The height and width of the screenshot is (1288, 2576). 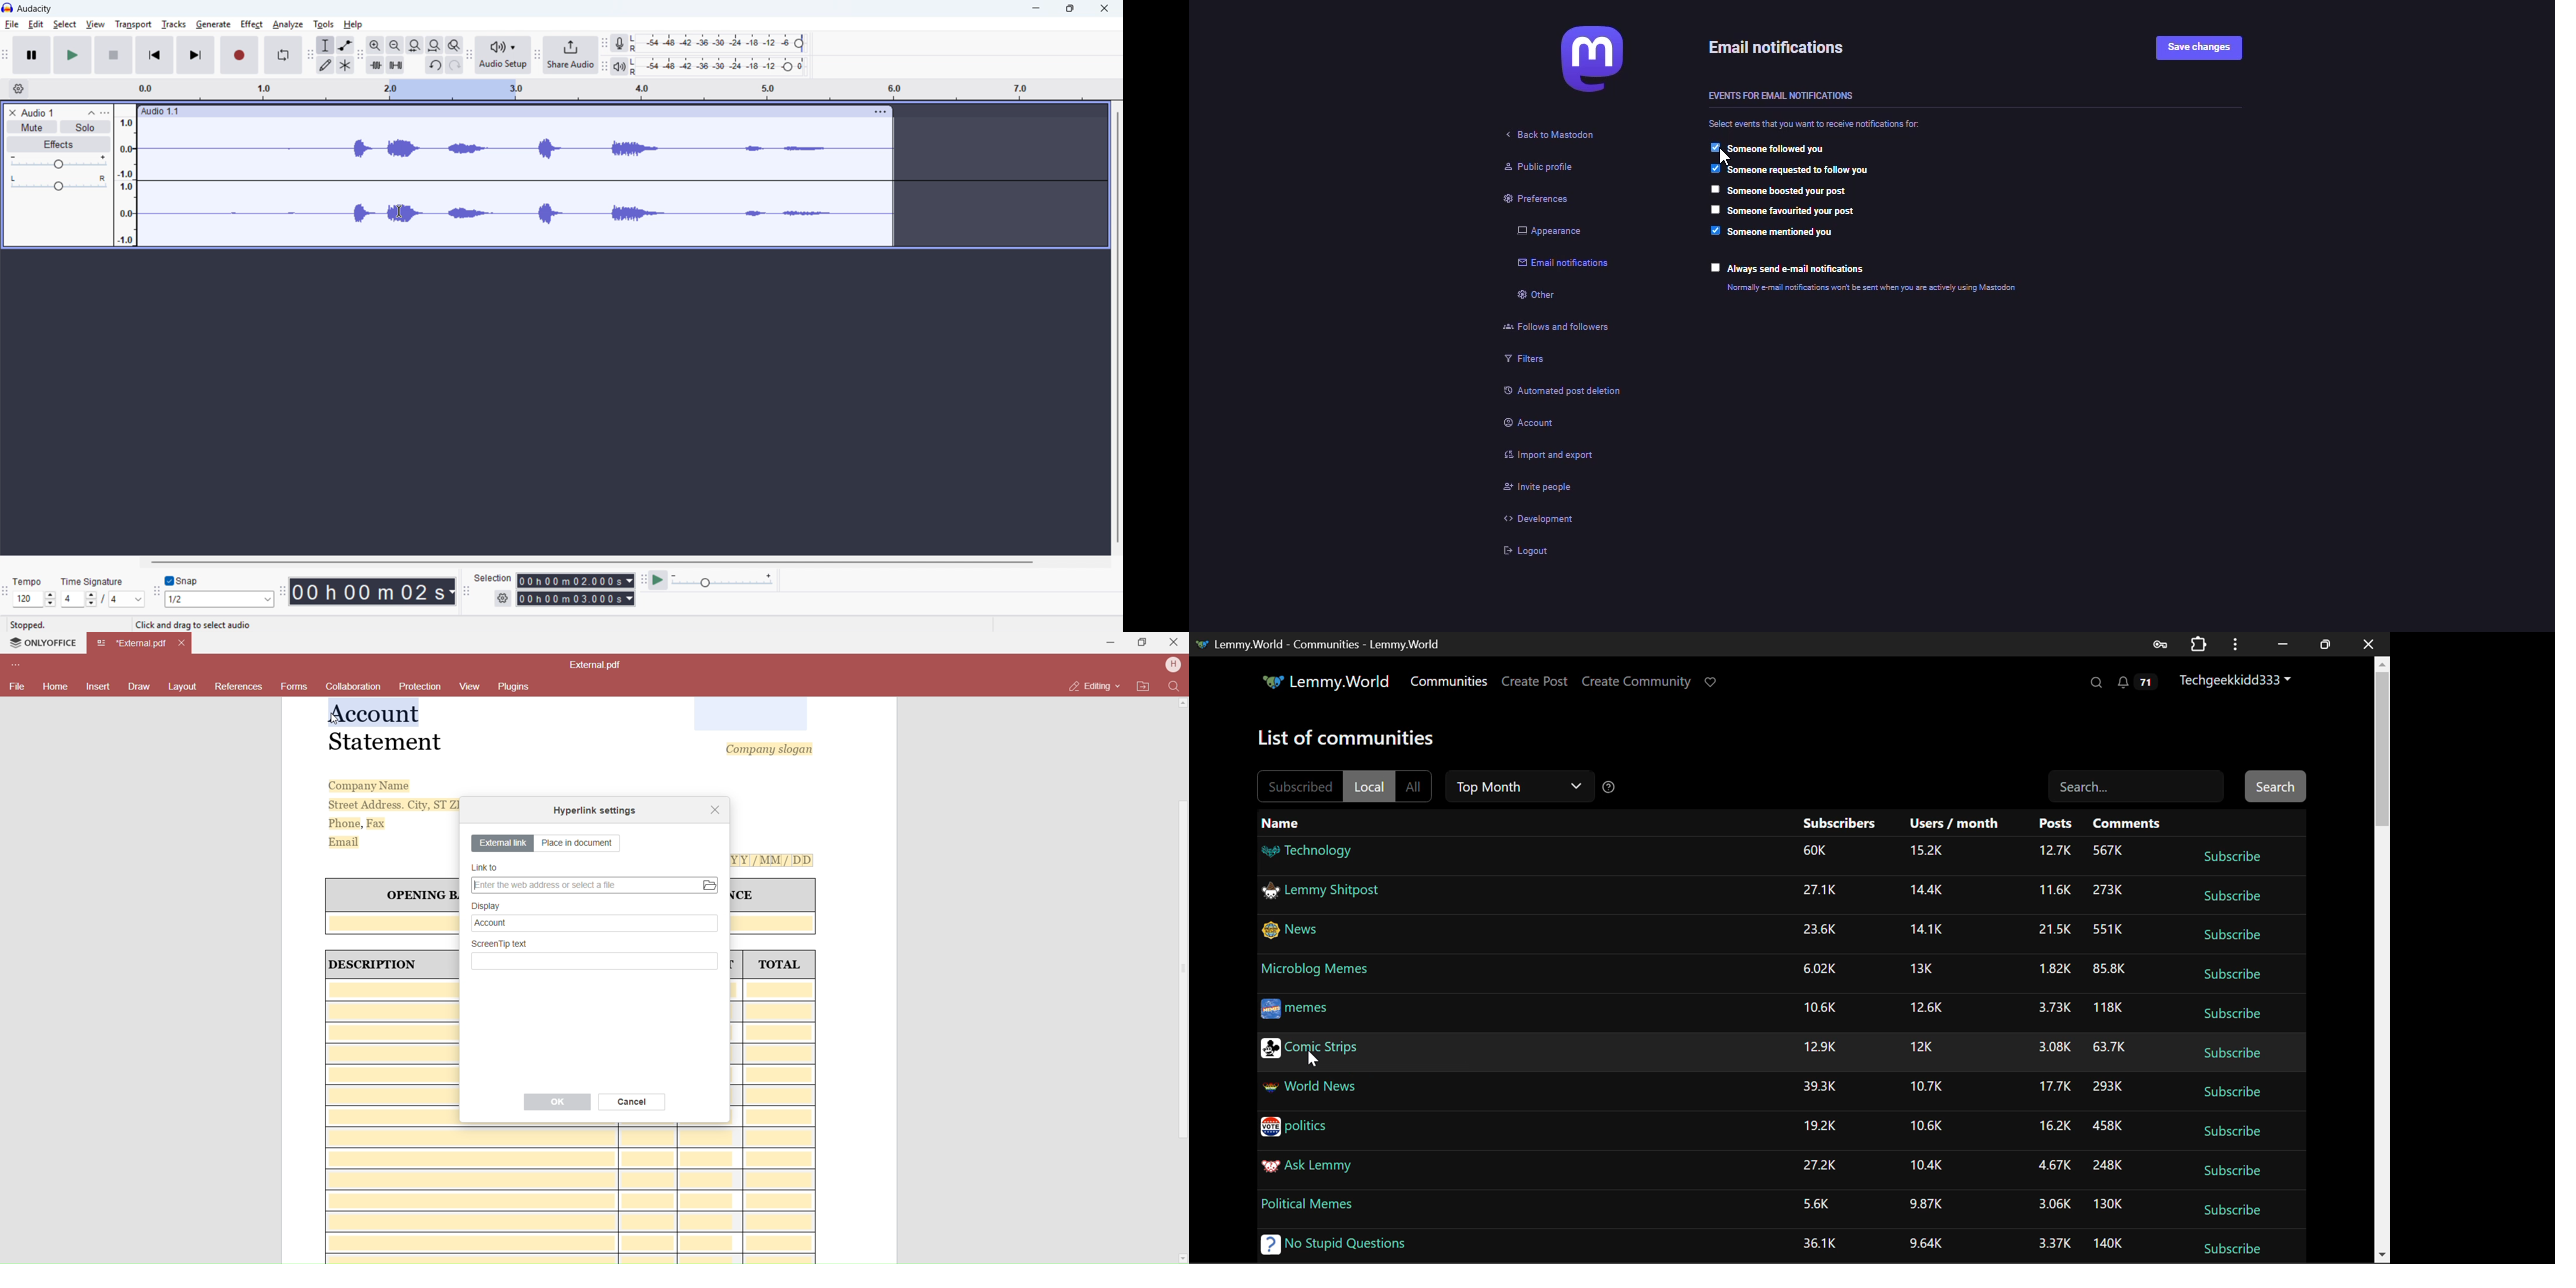 What do you see at coordinates (1817, 124) in the screenshot?
I see `select events` at bounding box center [1817, 124].